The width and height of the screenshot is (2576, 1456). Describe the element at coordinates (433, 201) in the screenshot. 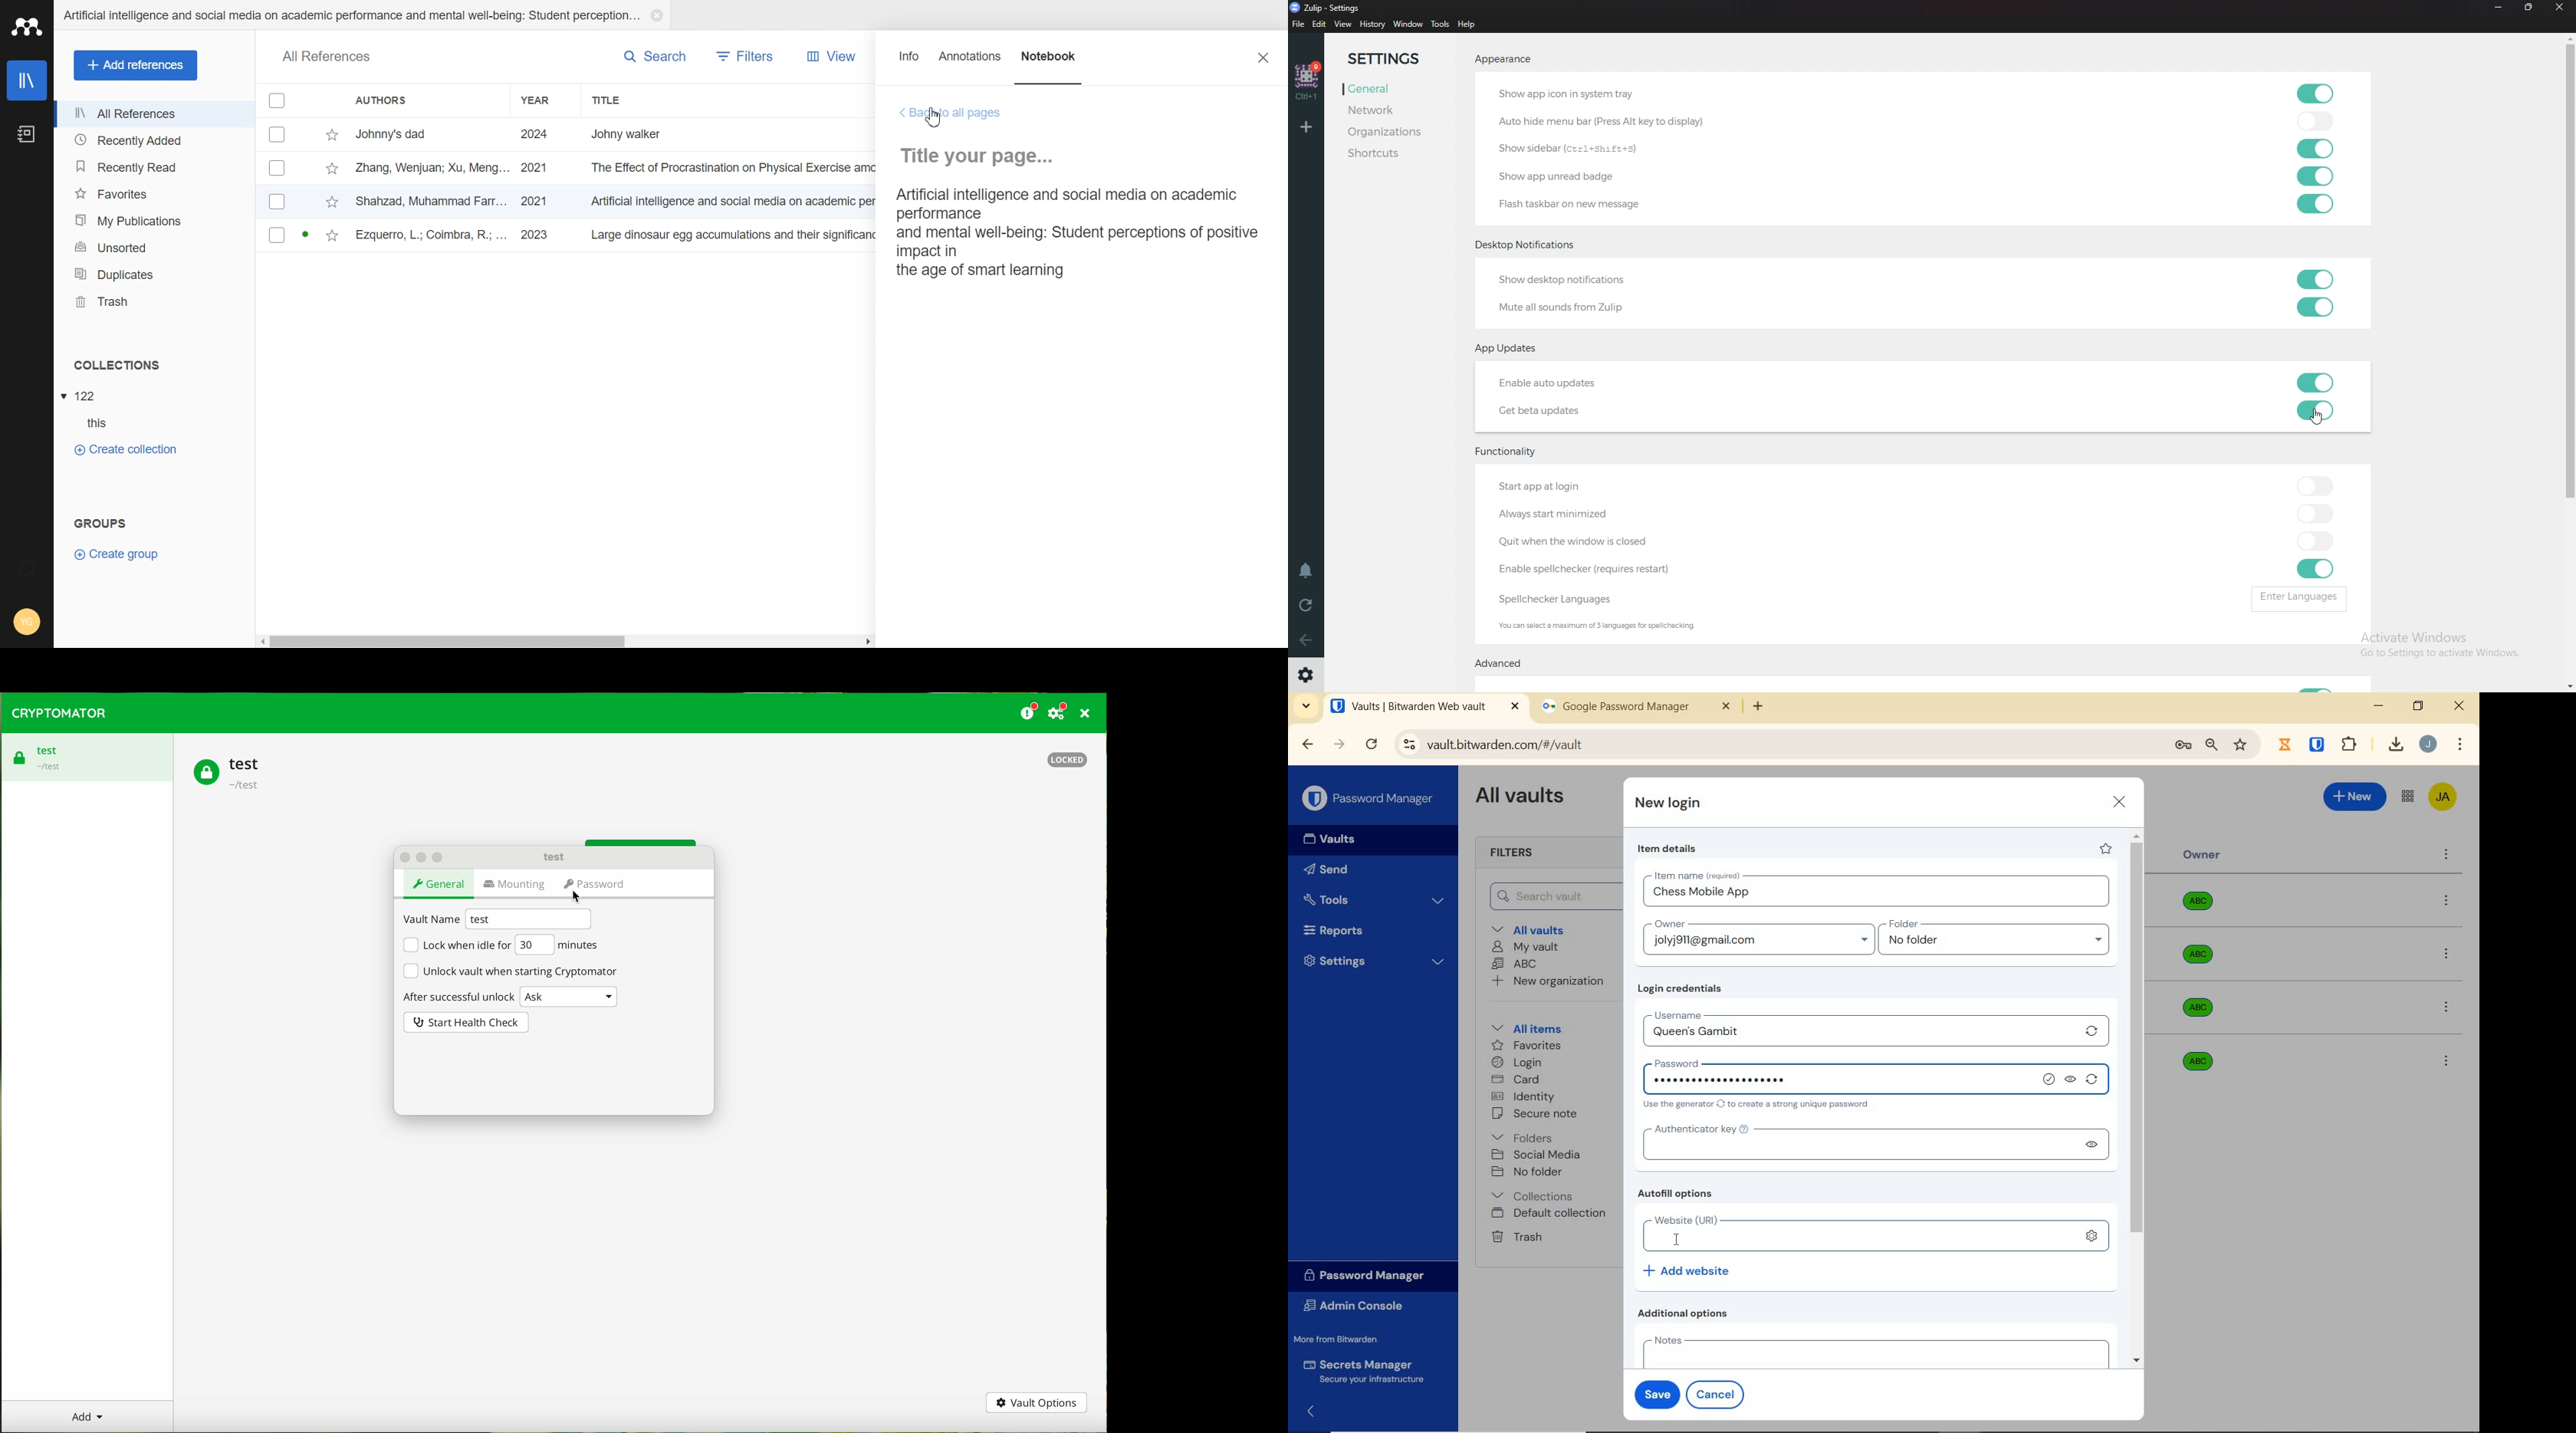

I see `shahzad, muhammad farr...` at that location.